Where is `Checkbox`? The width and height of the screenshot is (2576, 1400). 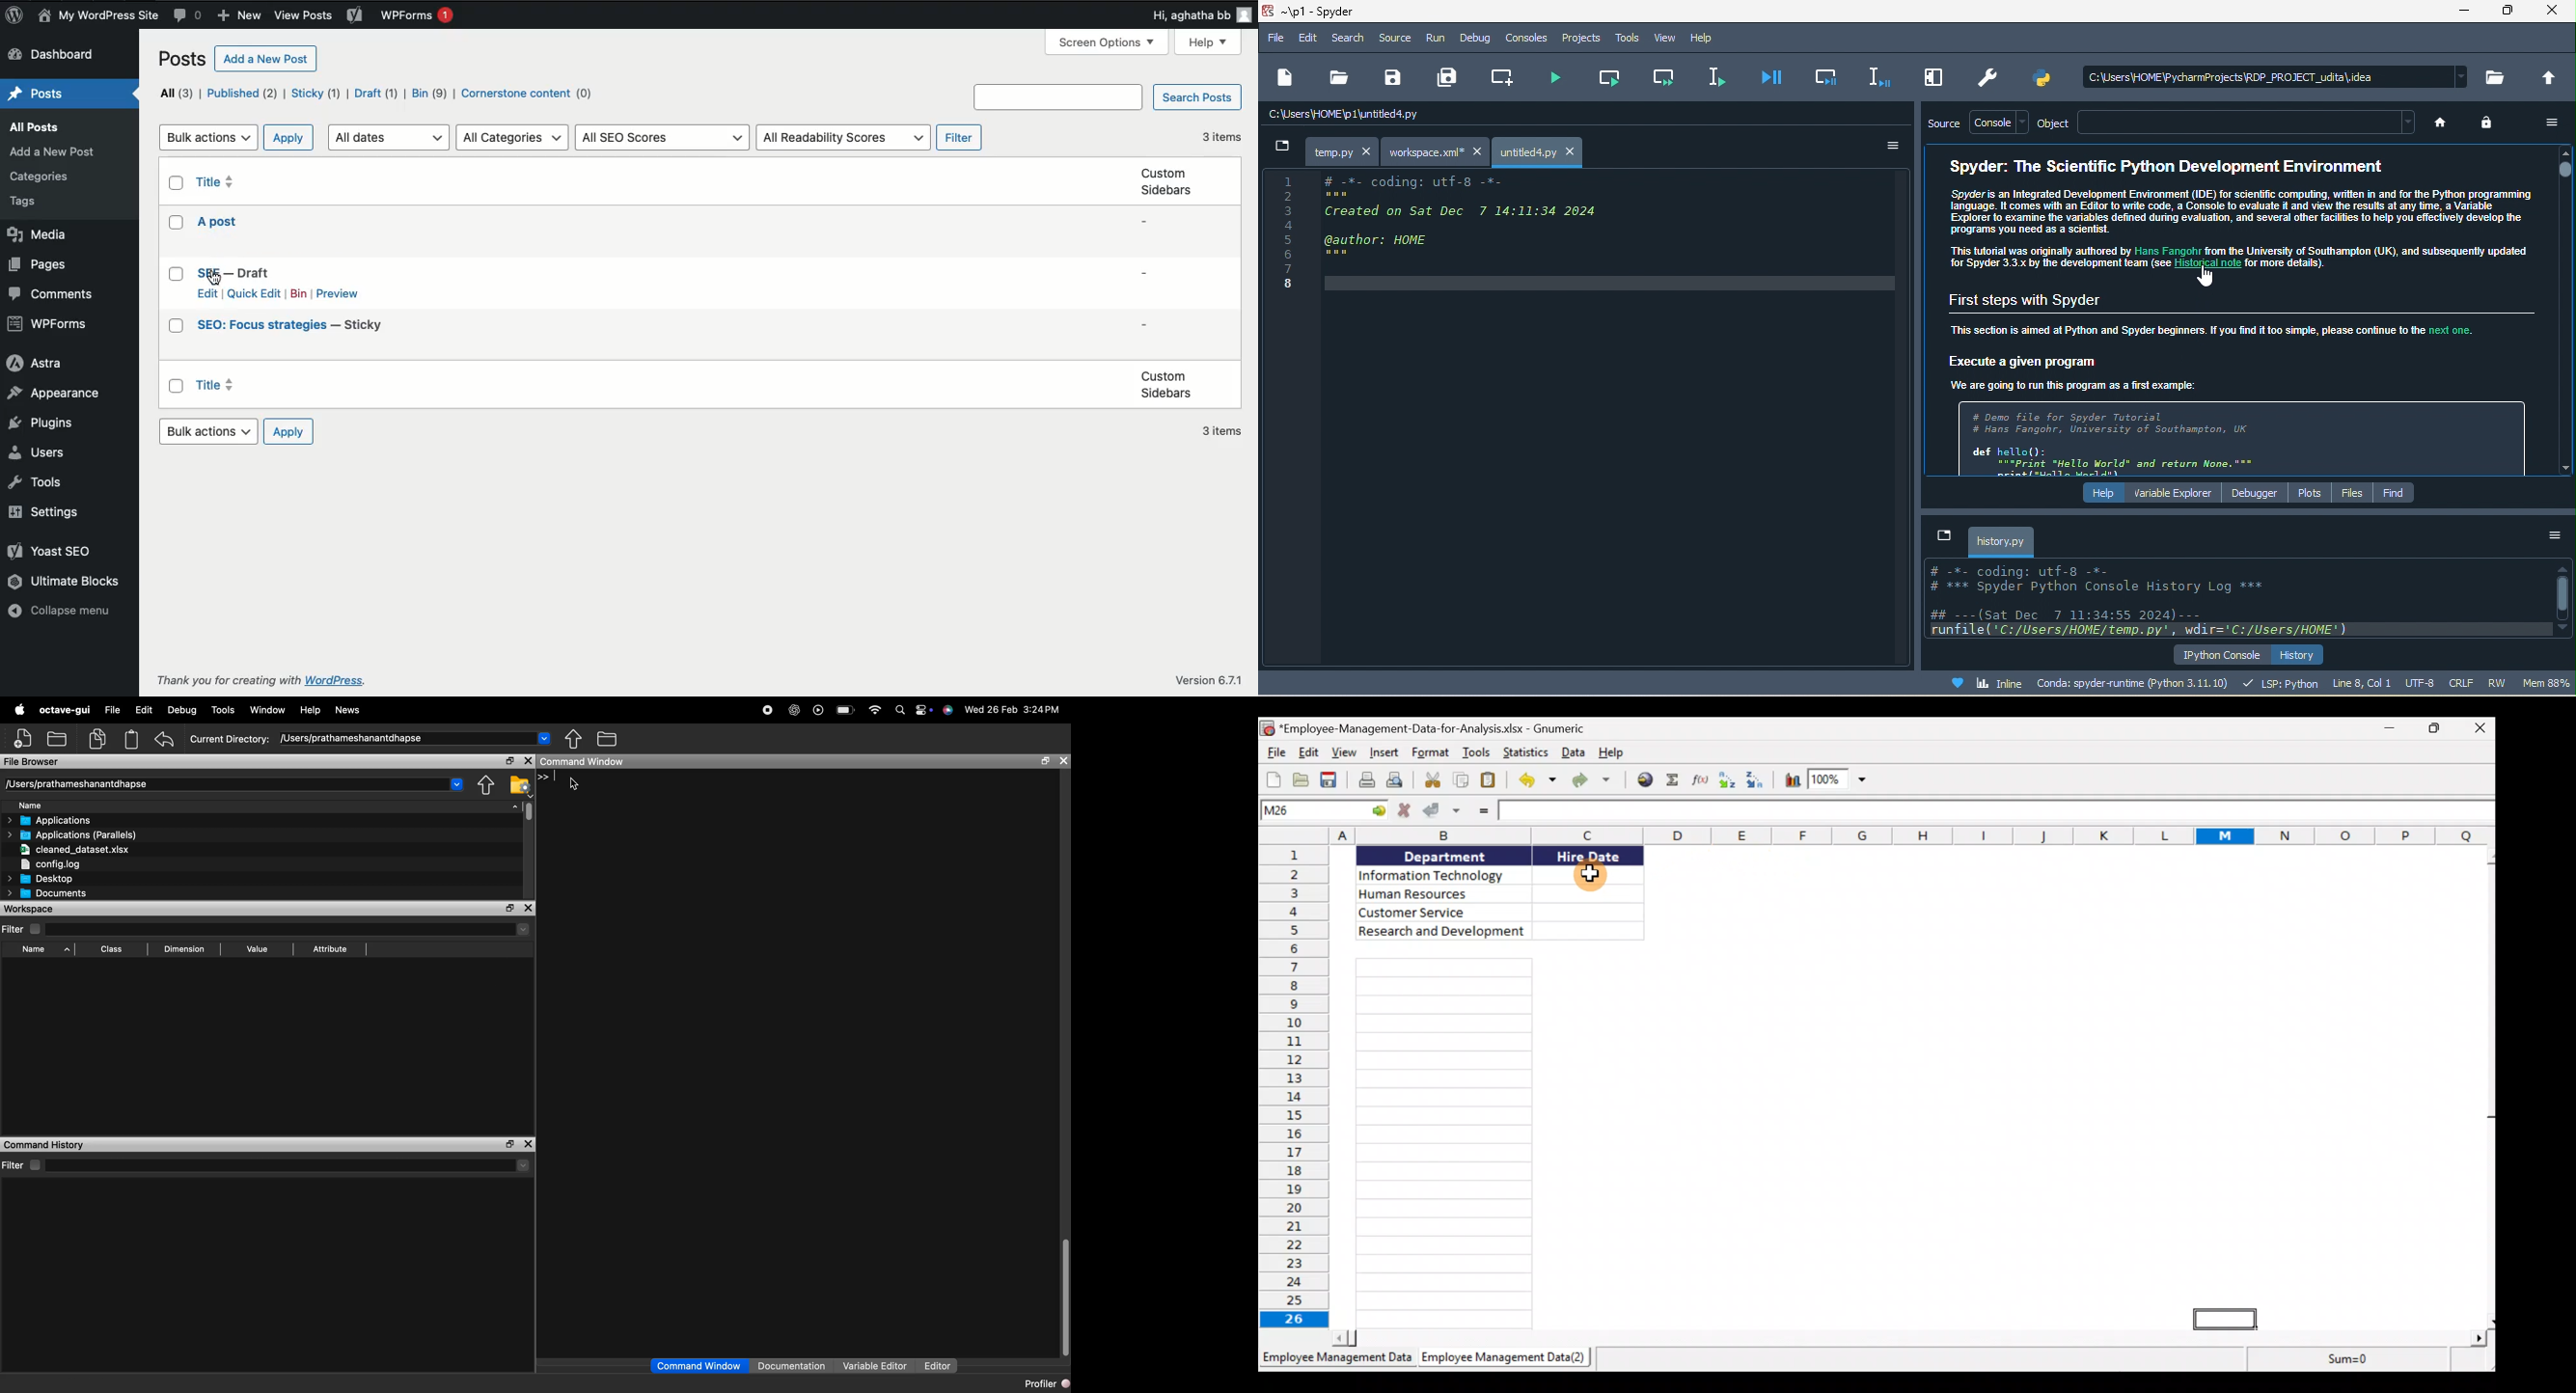 Checkbox is located at coordinates (172, 325).